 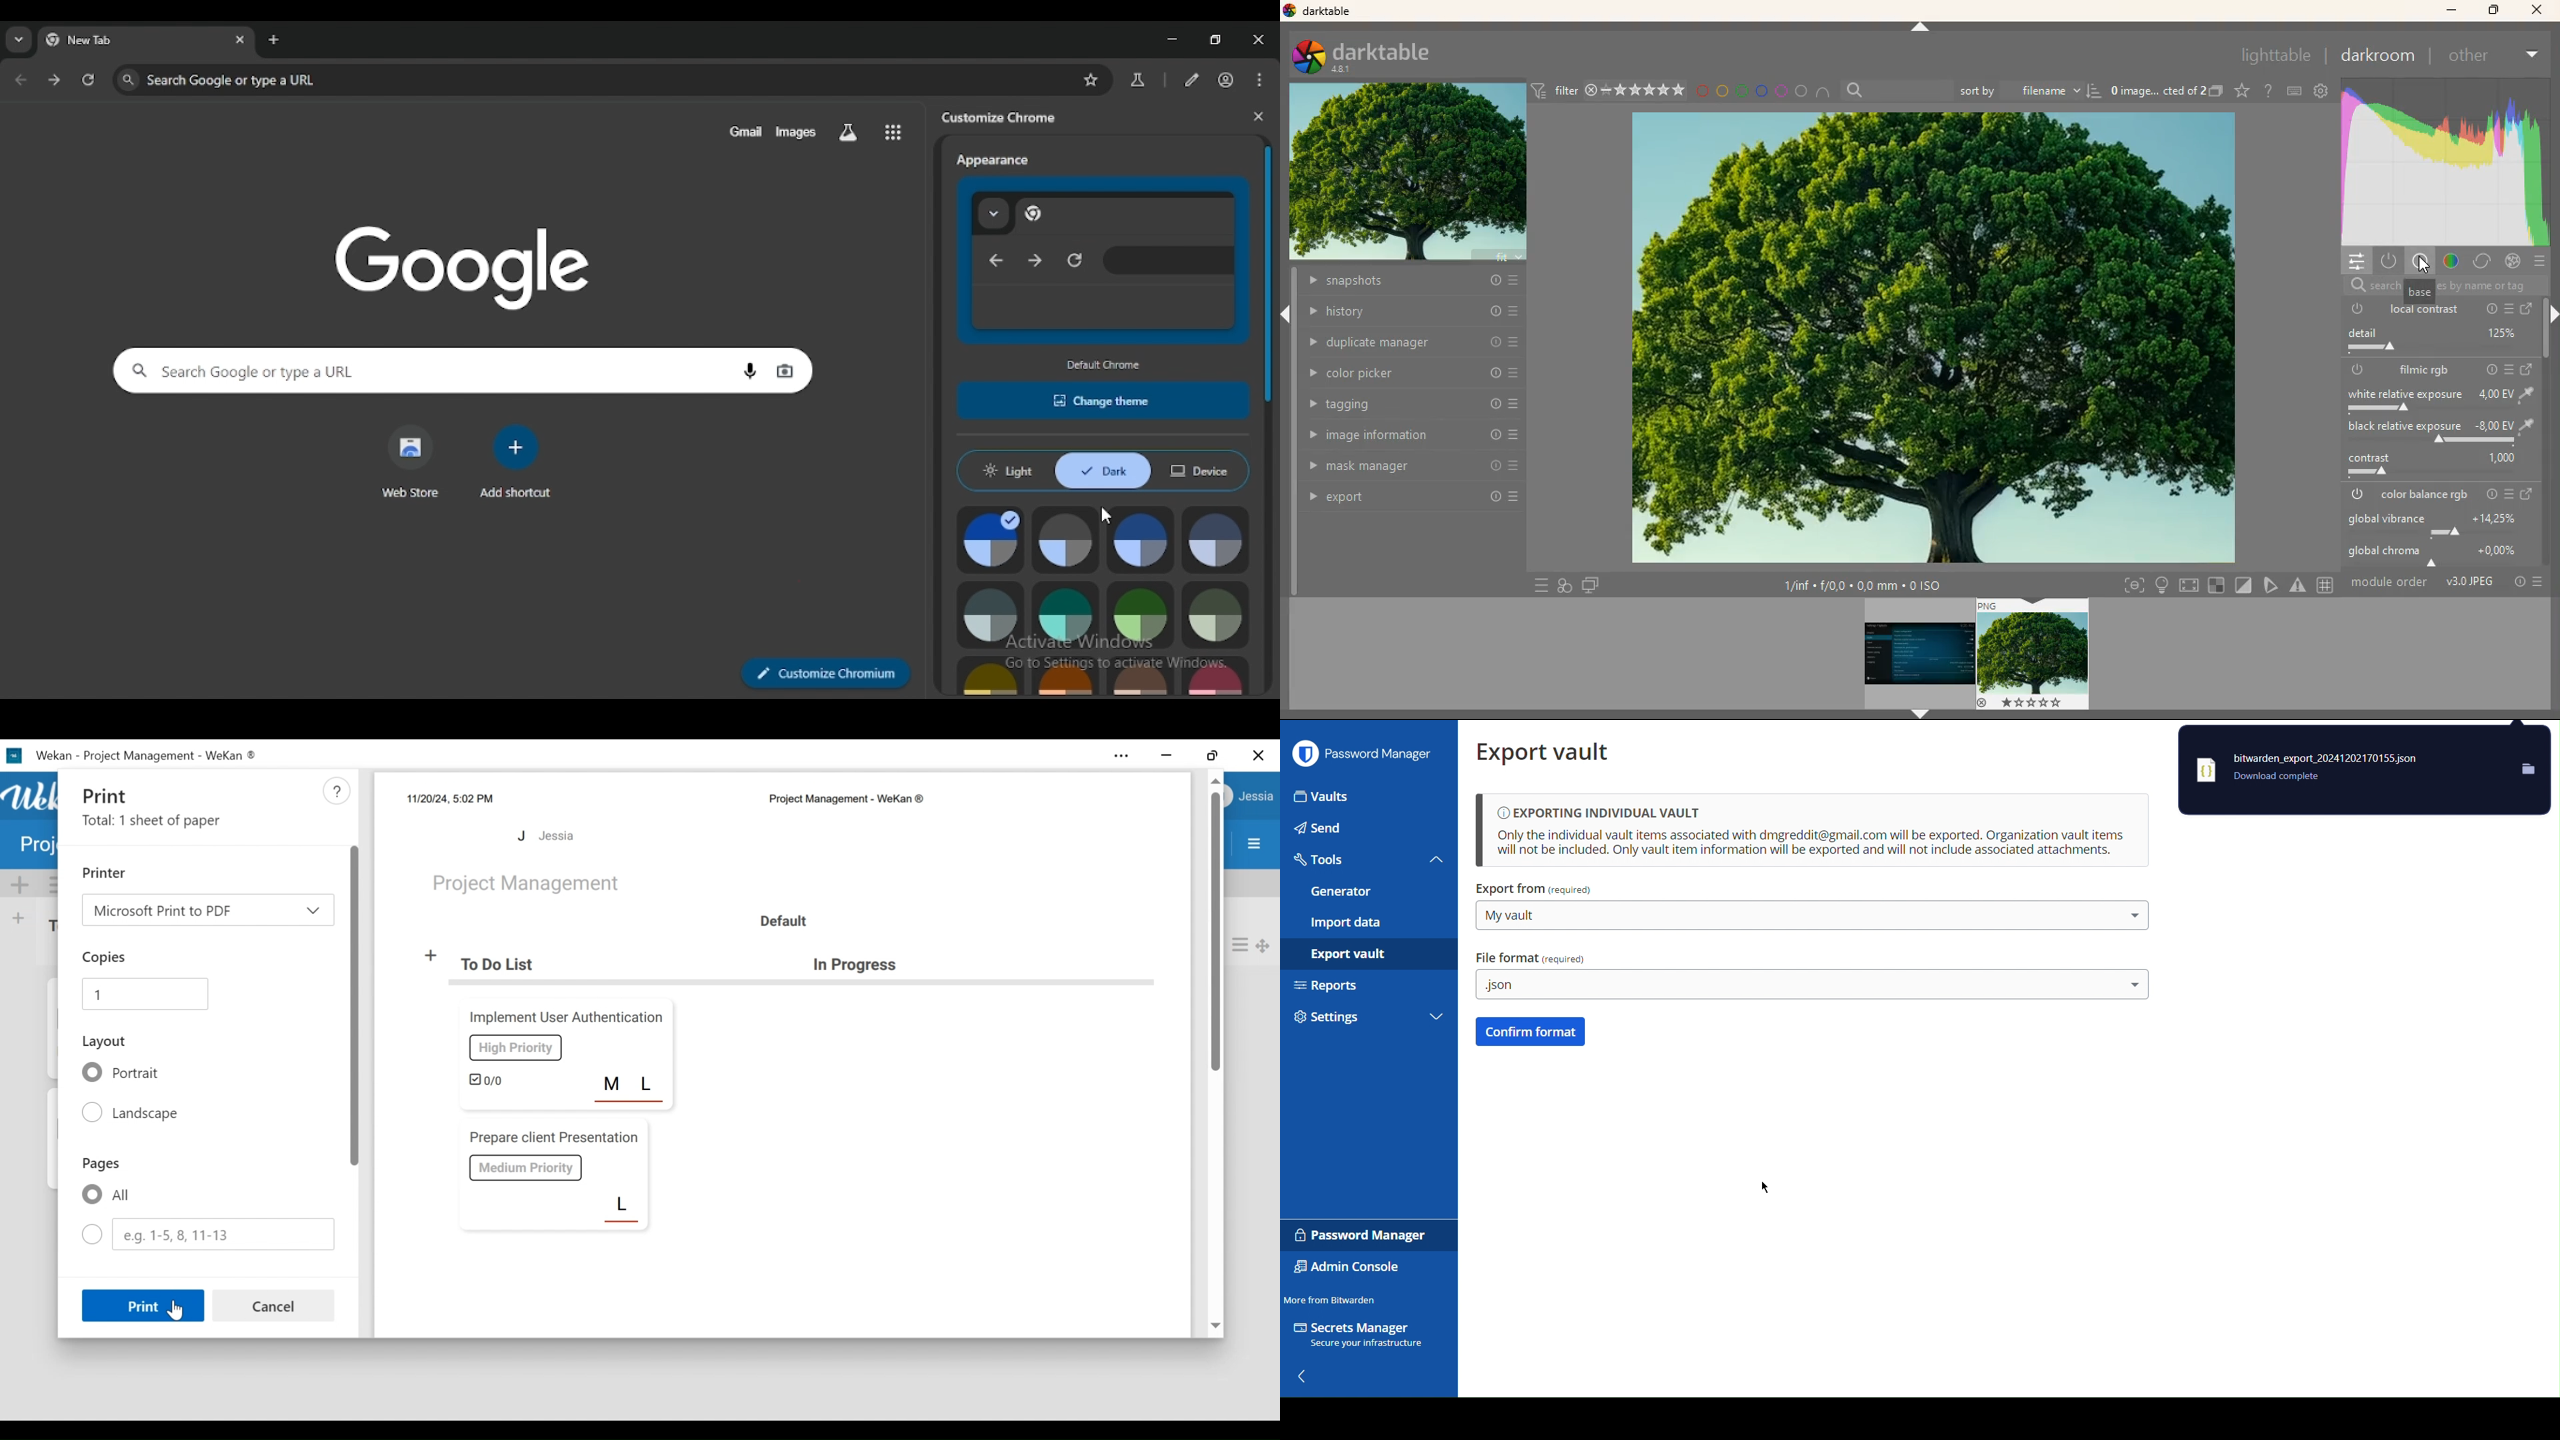 What do you see at coordinates (1139, 615) in the screenshot?
I see `green` at bounding box center [1139, 615].